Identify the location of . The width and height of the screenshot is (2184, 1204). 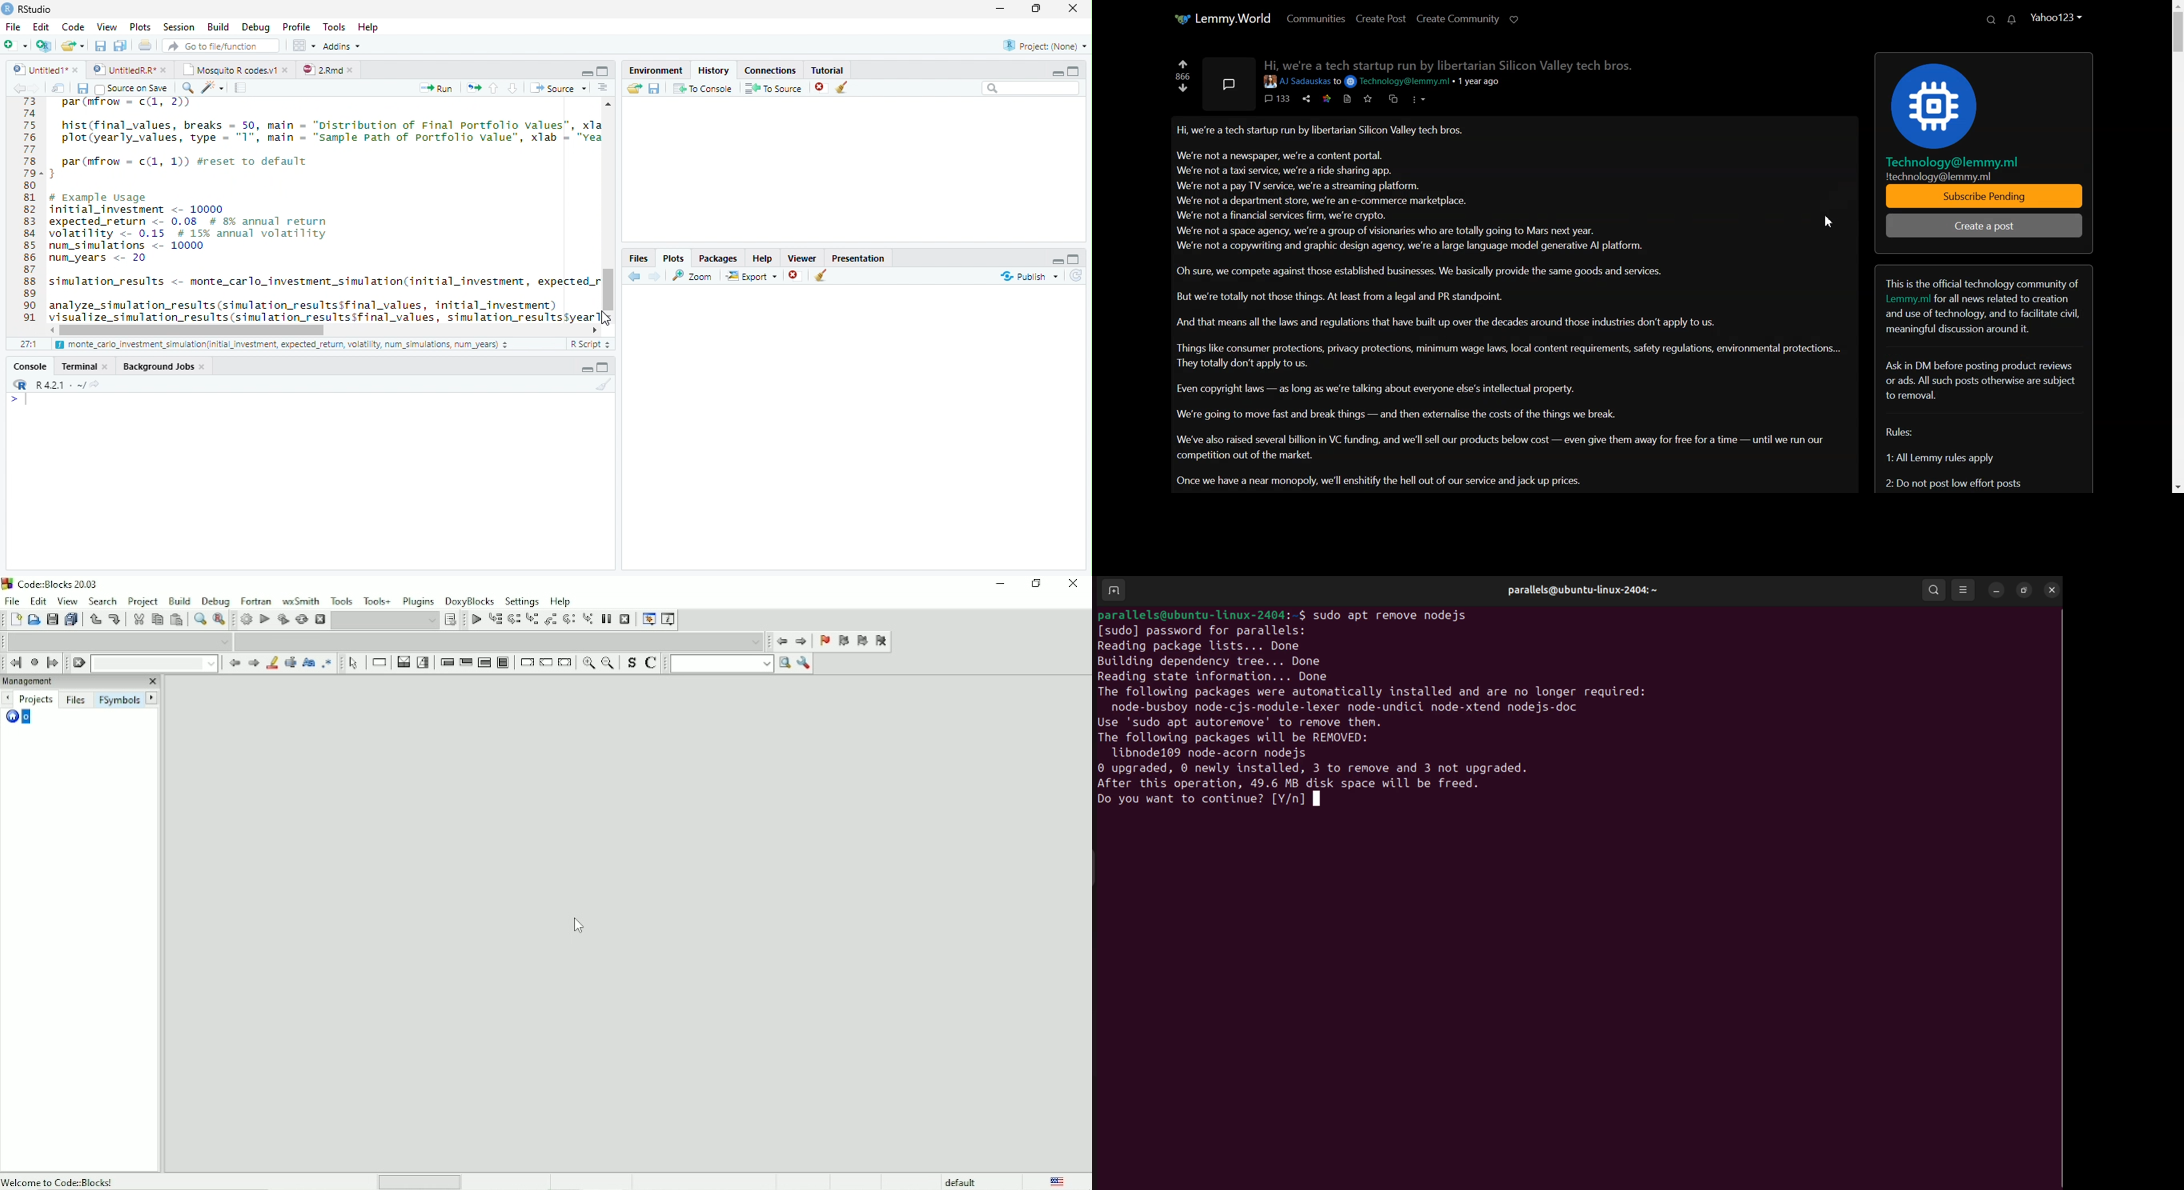
(586, 71).